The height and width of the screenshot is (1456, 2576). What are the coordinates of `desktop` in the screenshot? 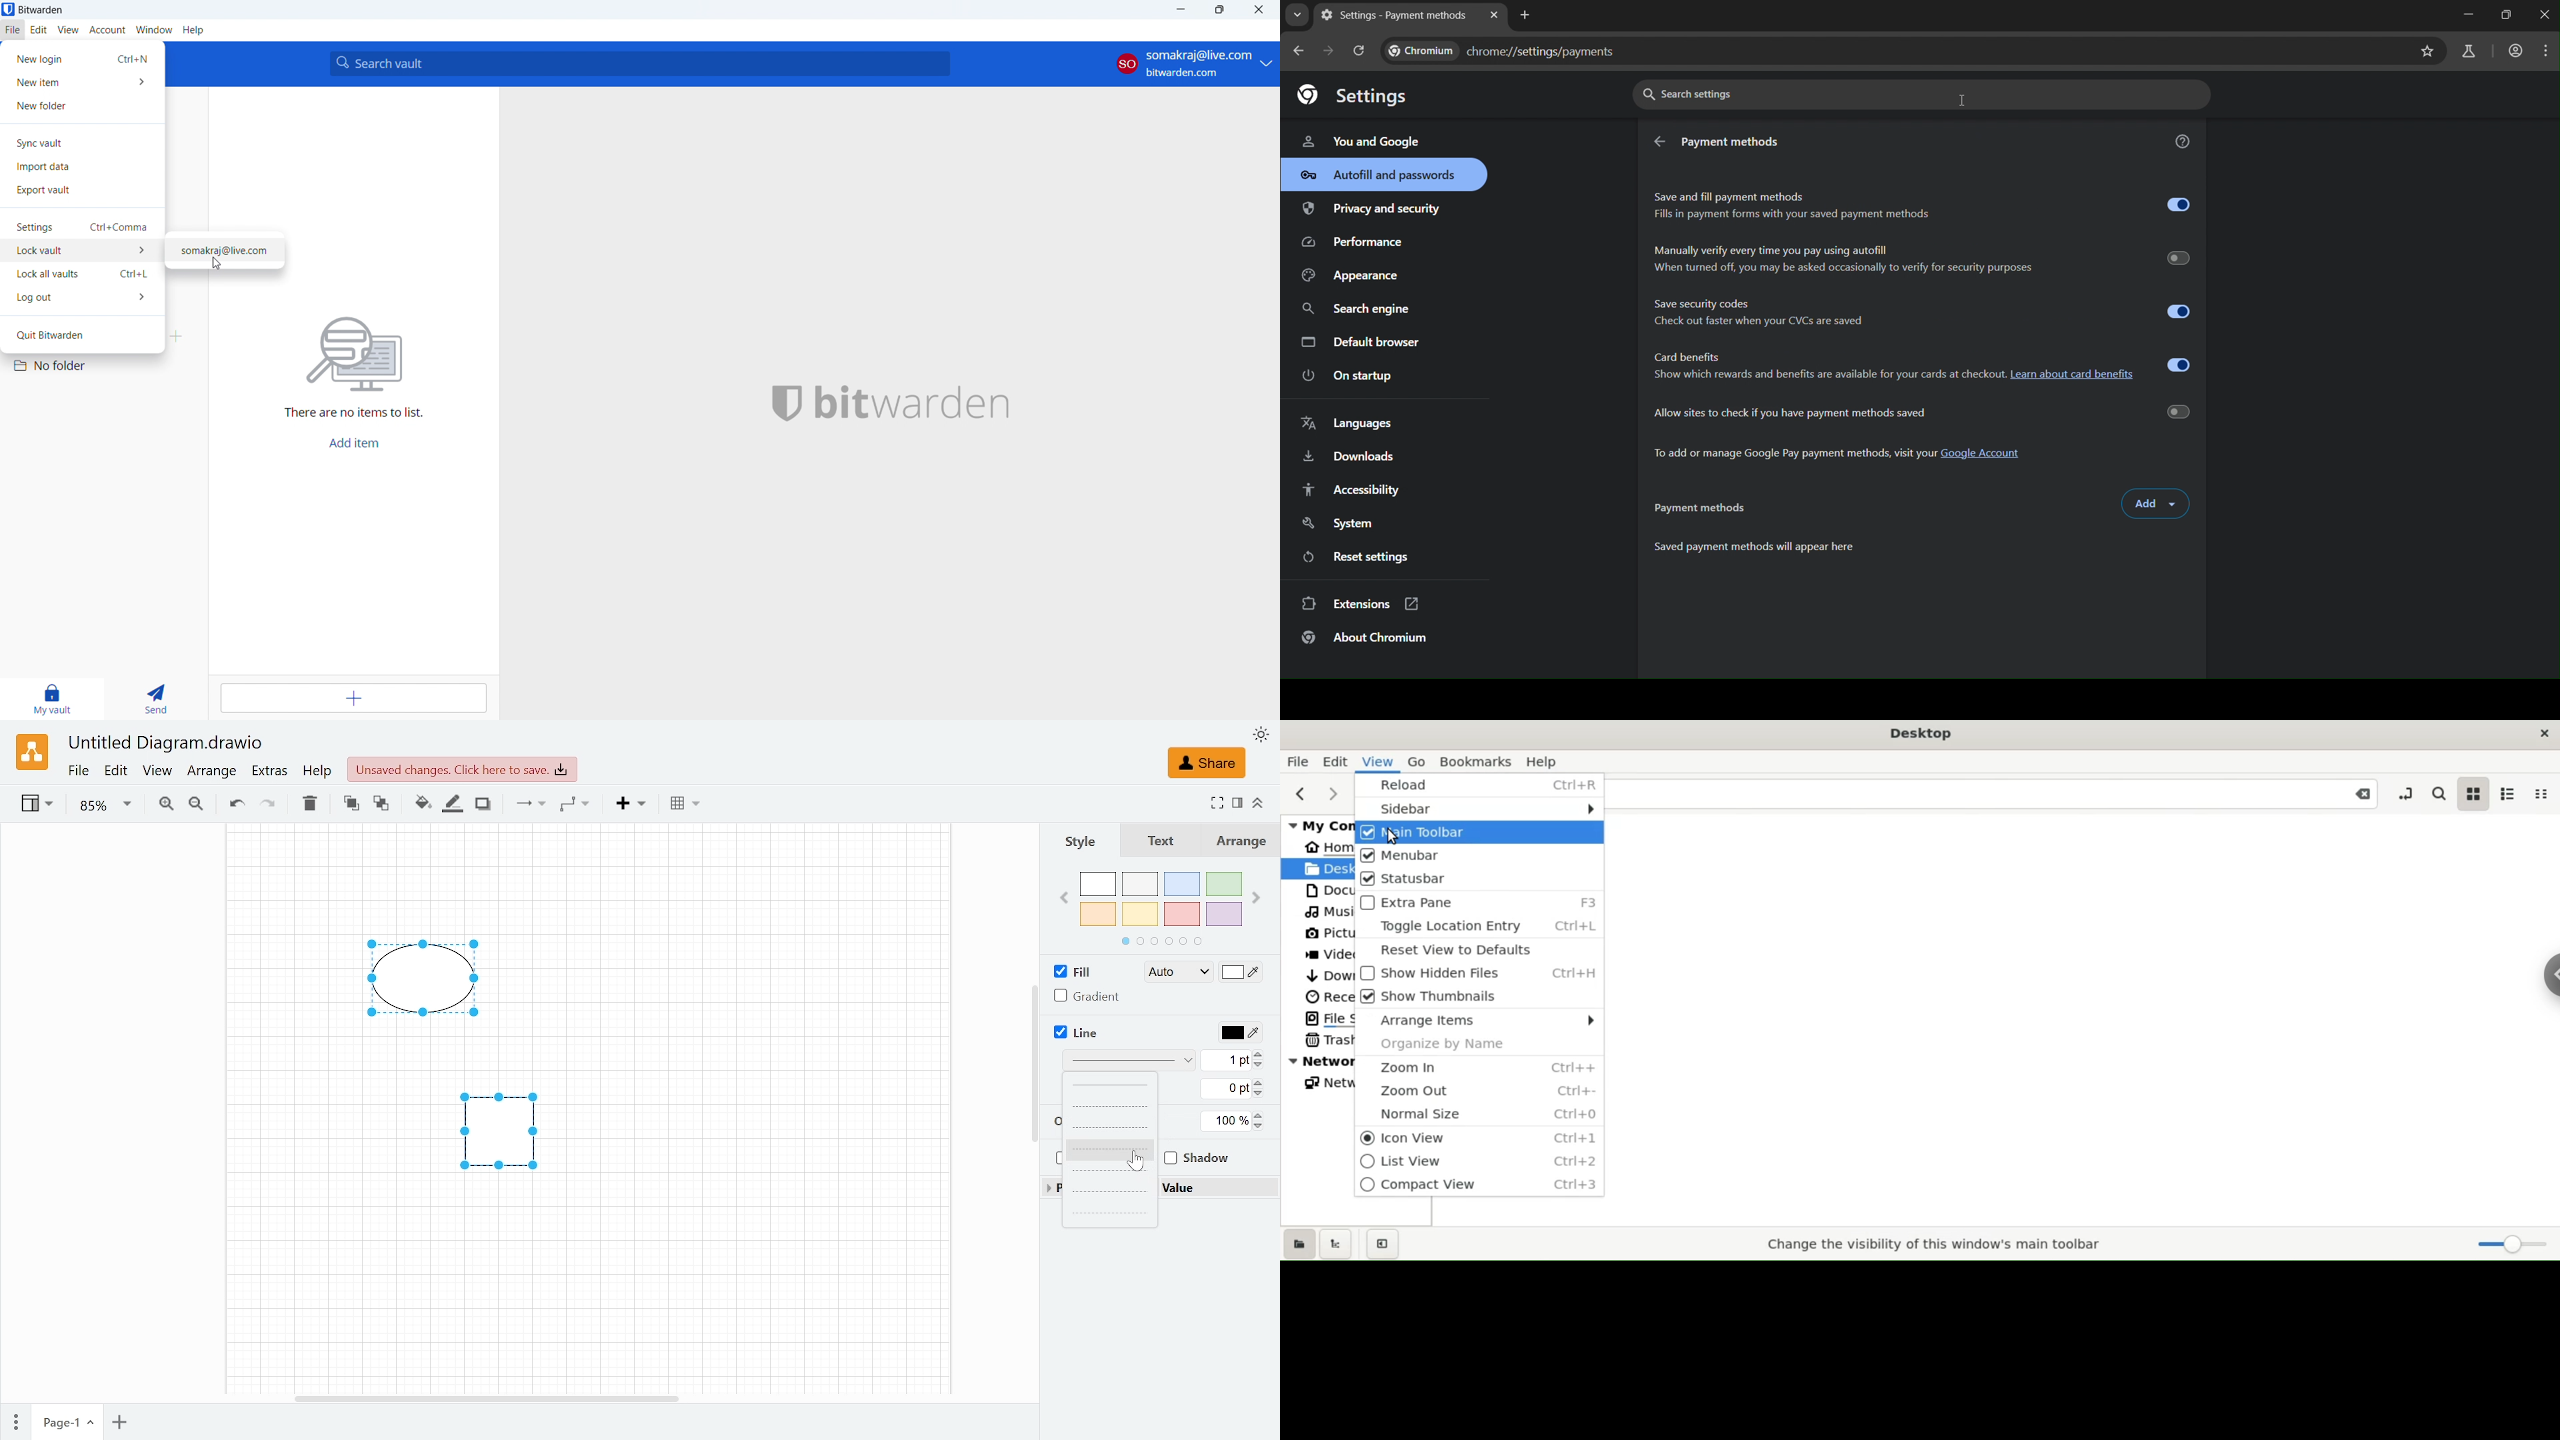 It's located at (1921, 733).